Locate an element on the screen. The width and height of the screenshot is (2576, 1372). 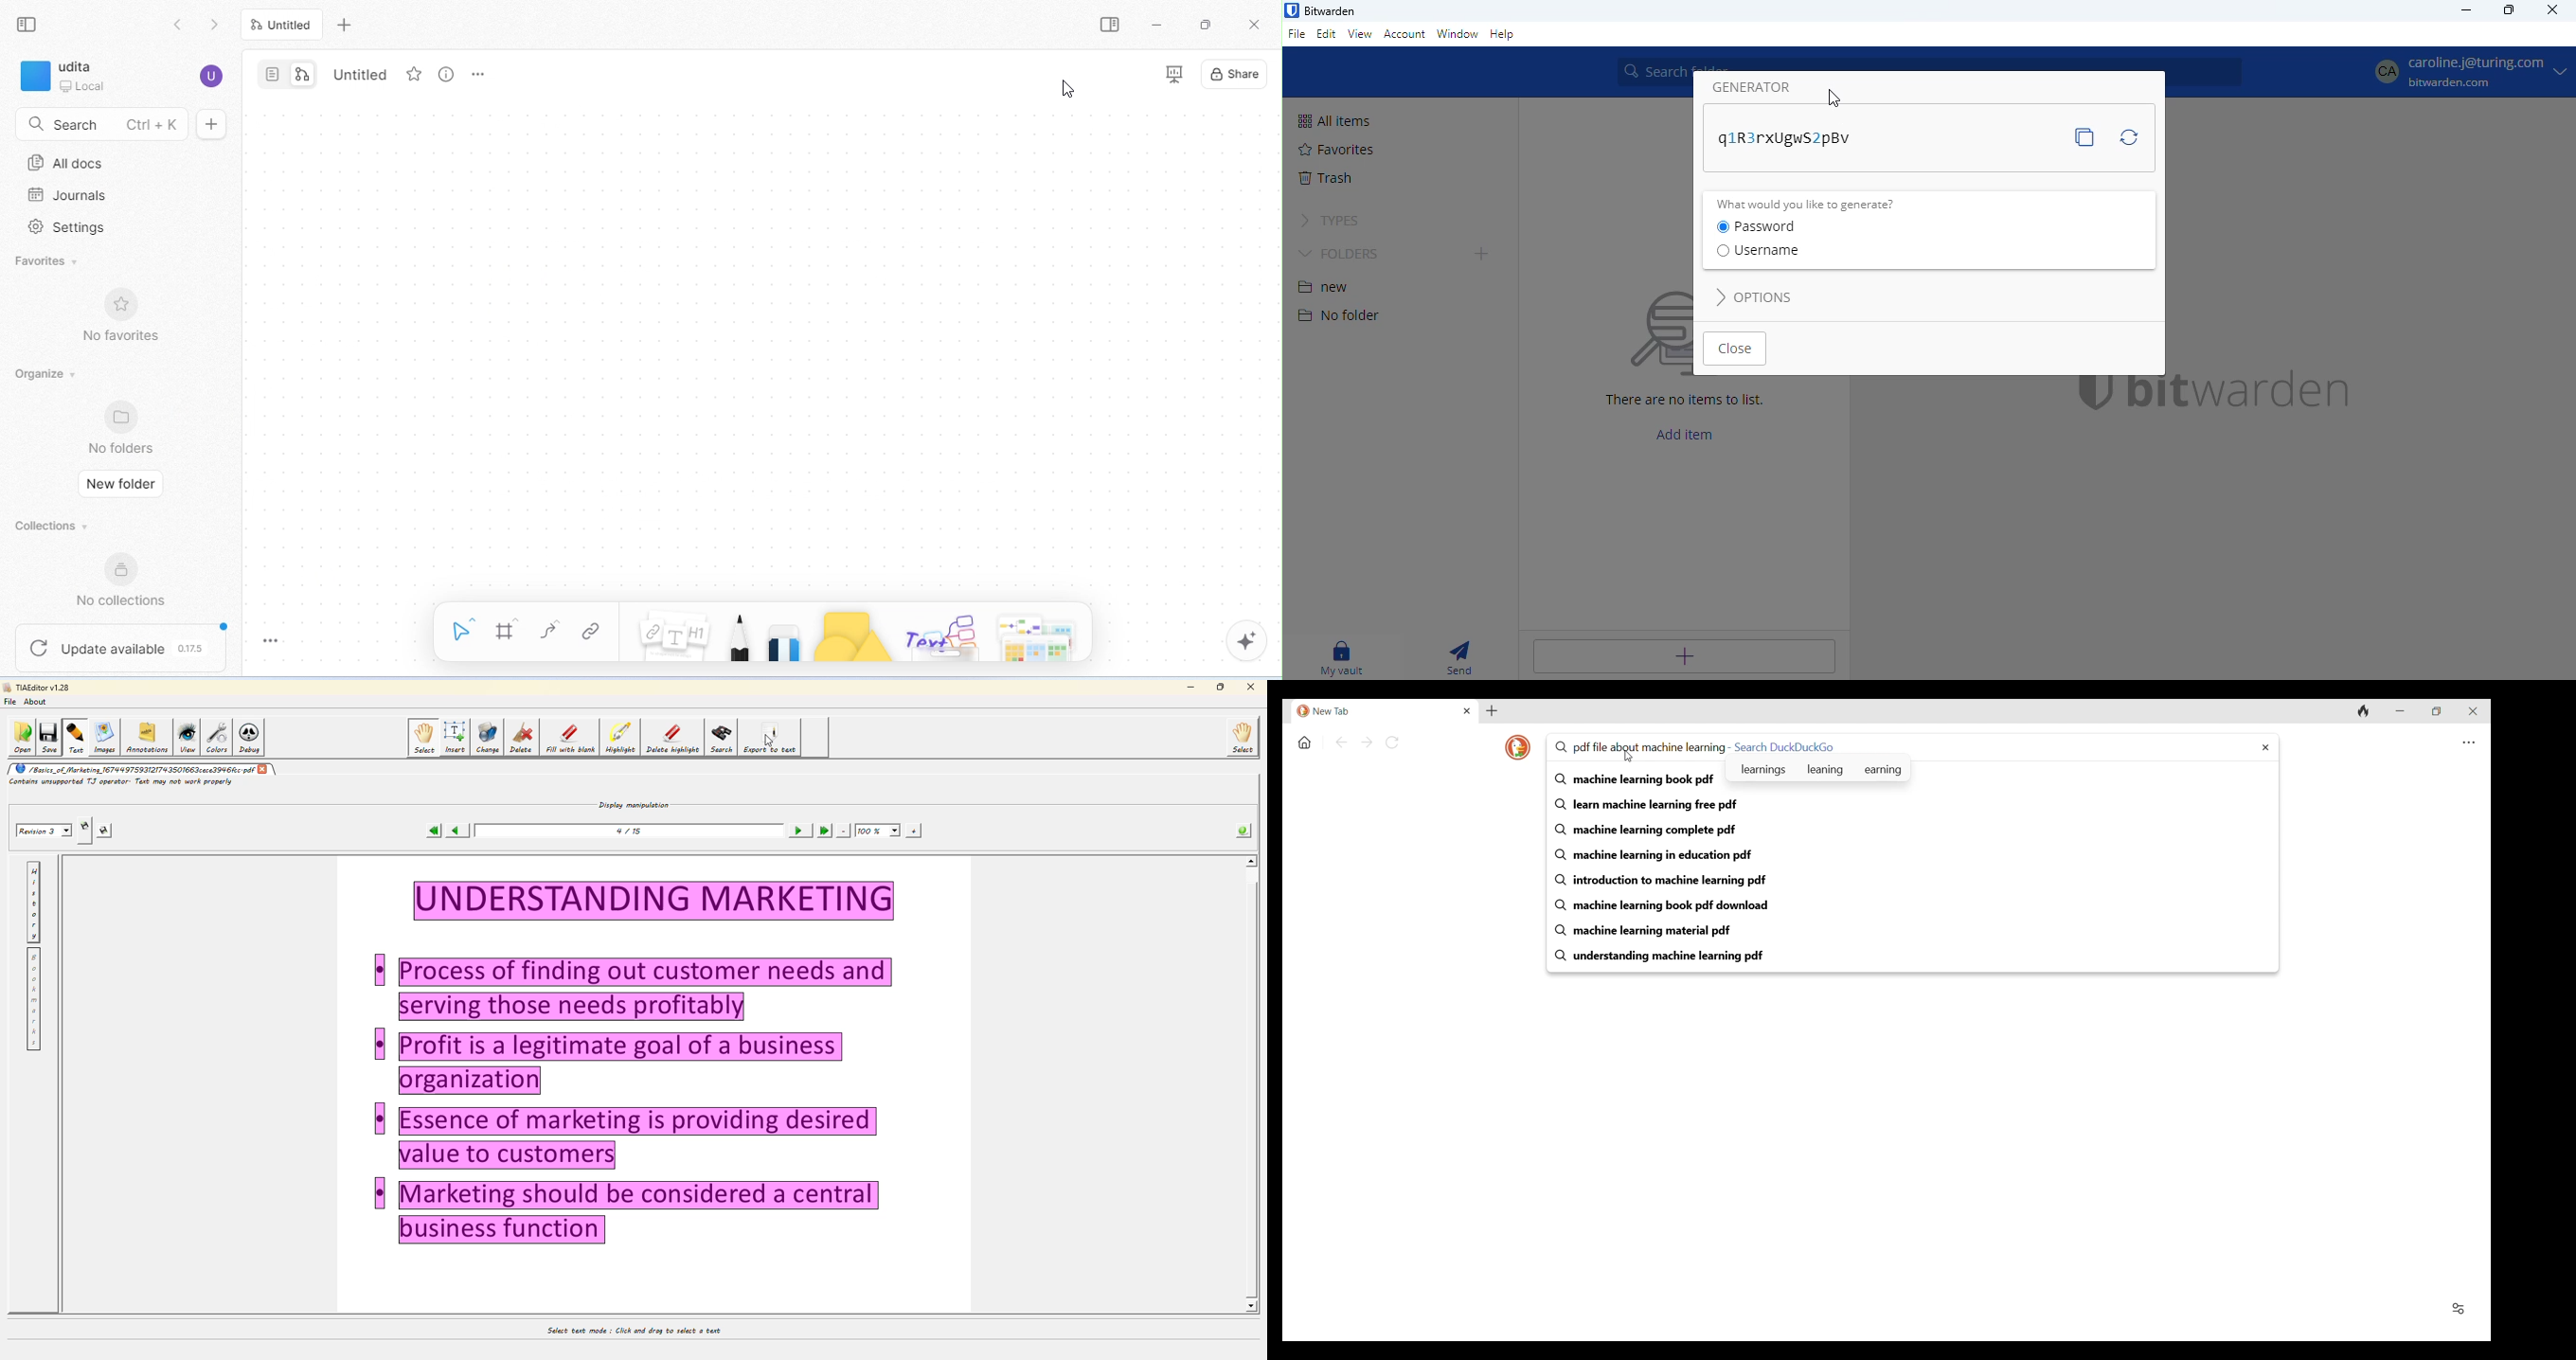
There are no items to list  is located at coordinates (1691, 402).